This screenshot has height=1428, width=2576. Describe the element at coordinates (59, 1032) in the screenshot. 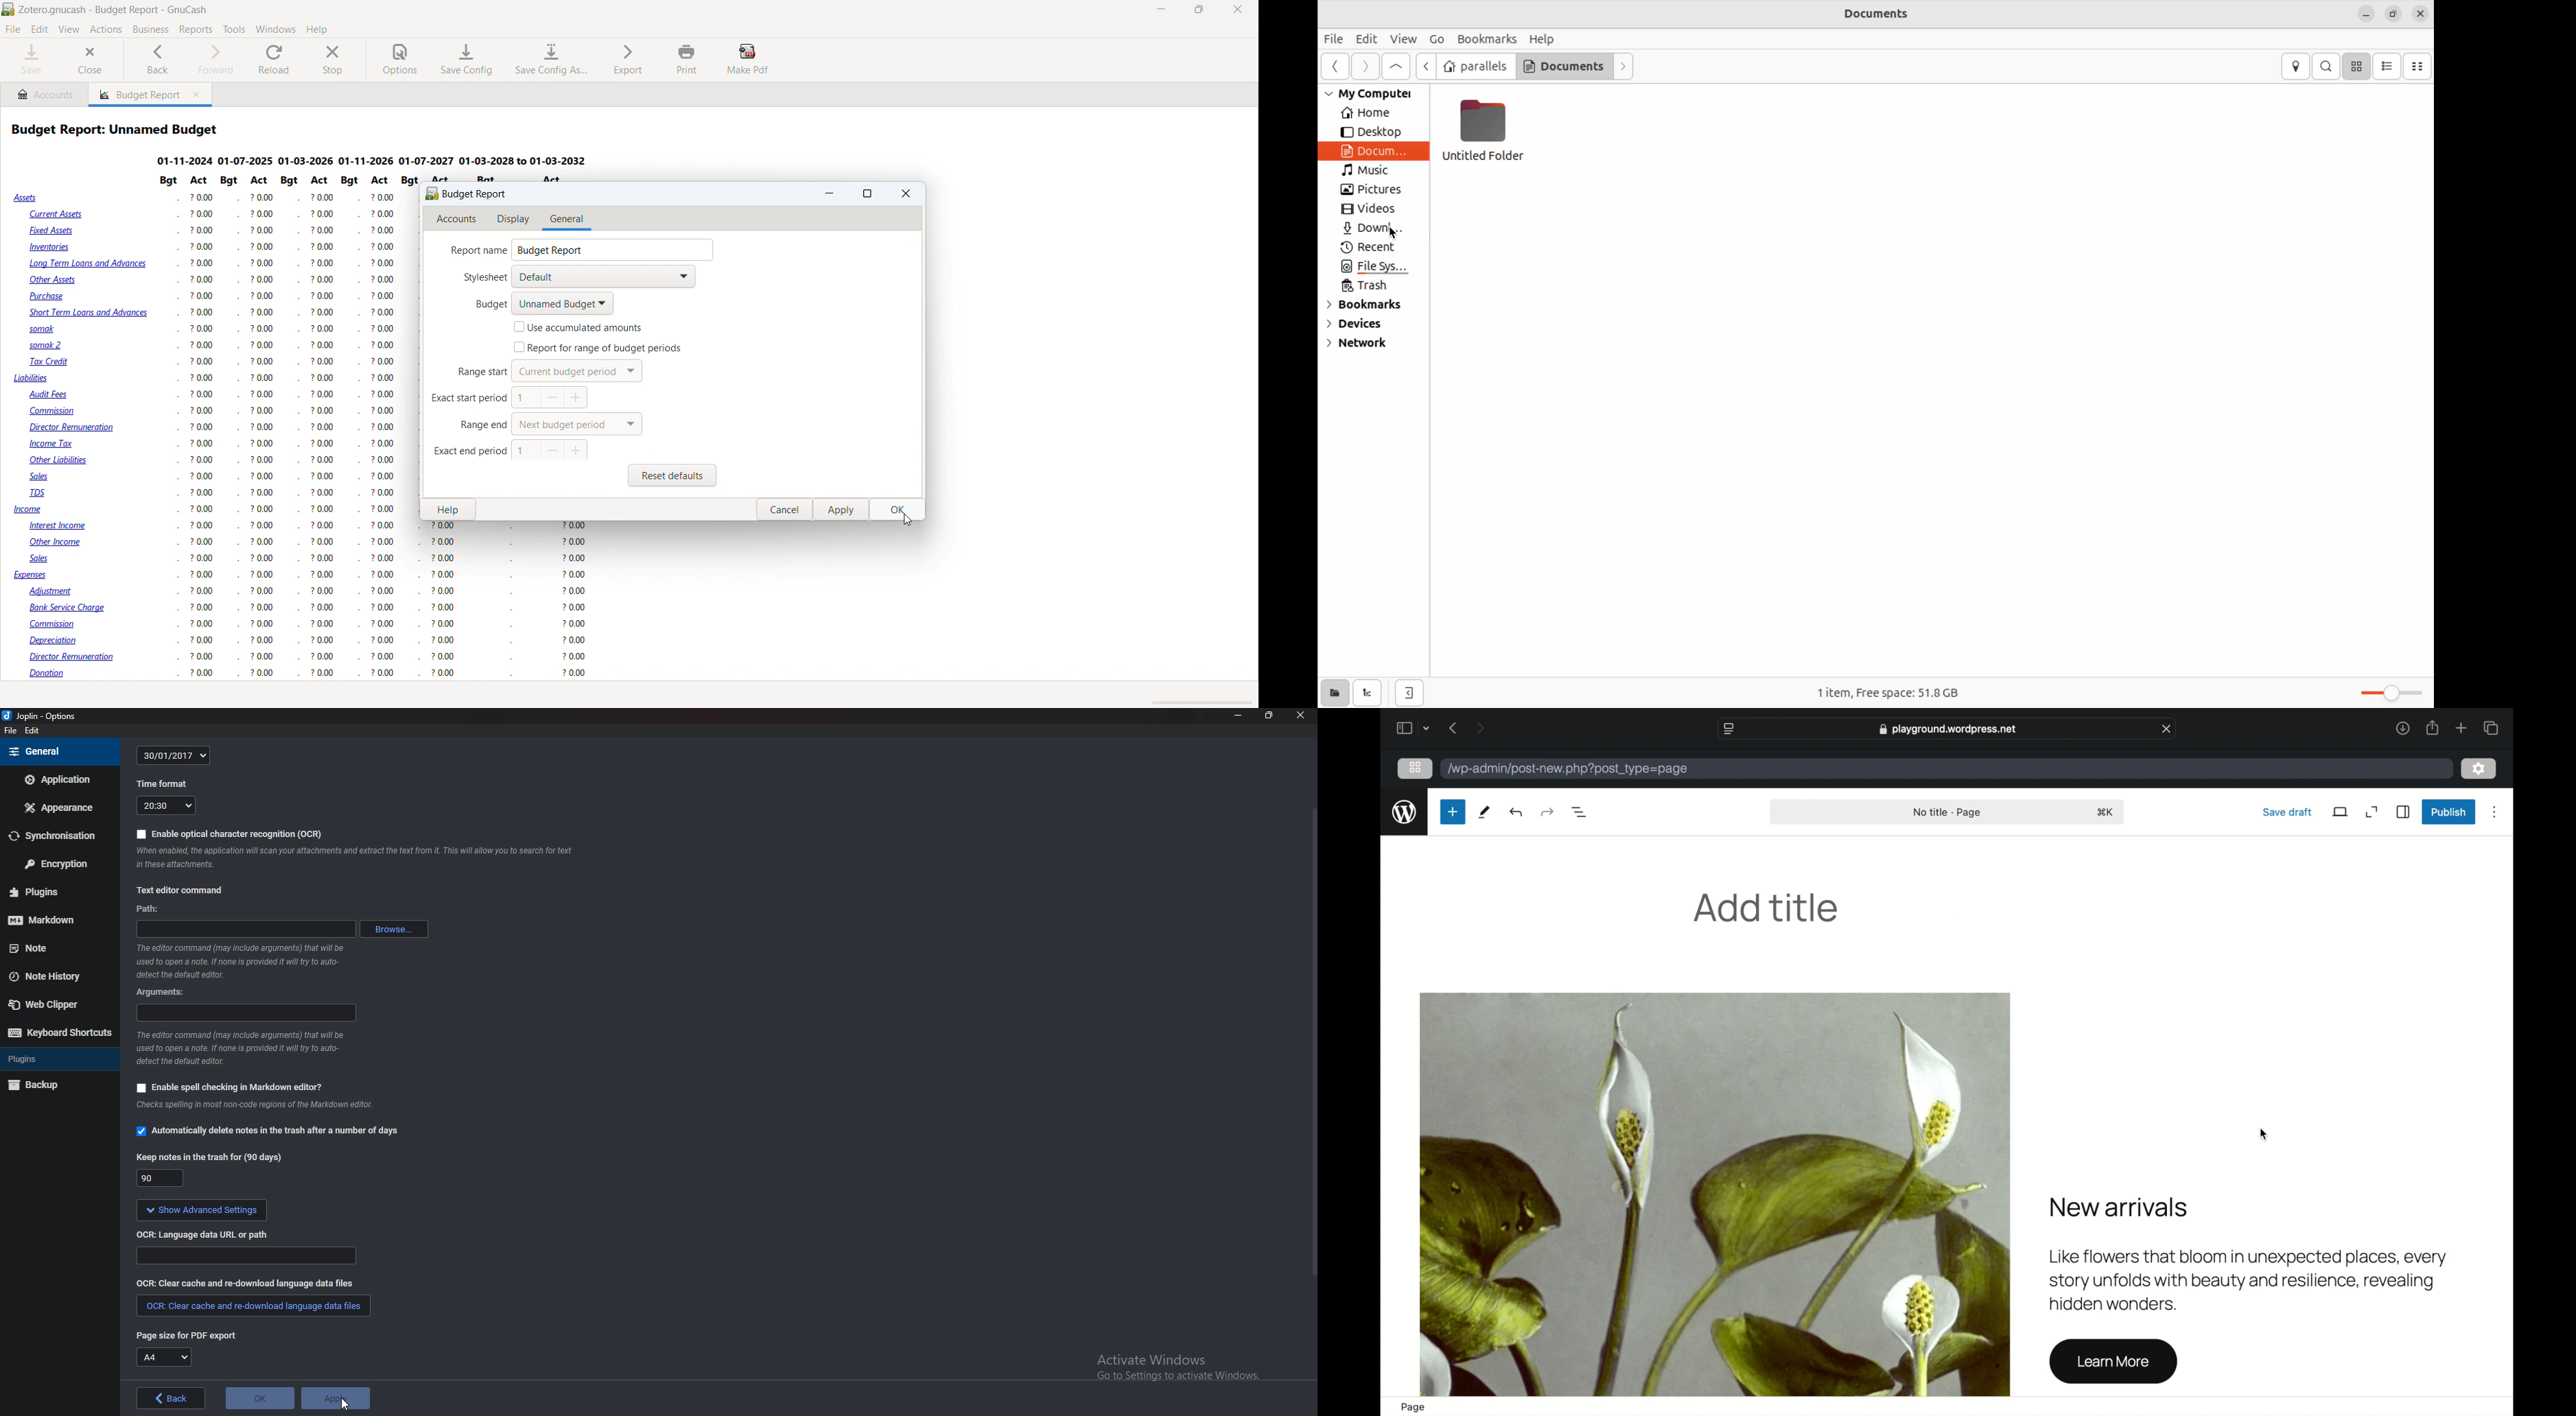

I see `Keyboard shortcuts` at that location.